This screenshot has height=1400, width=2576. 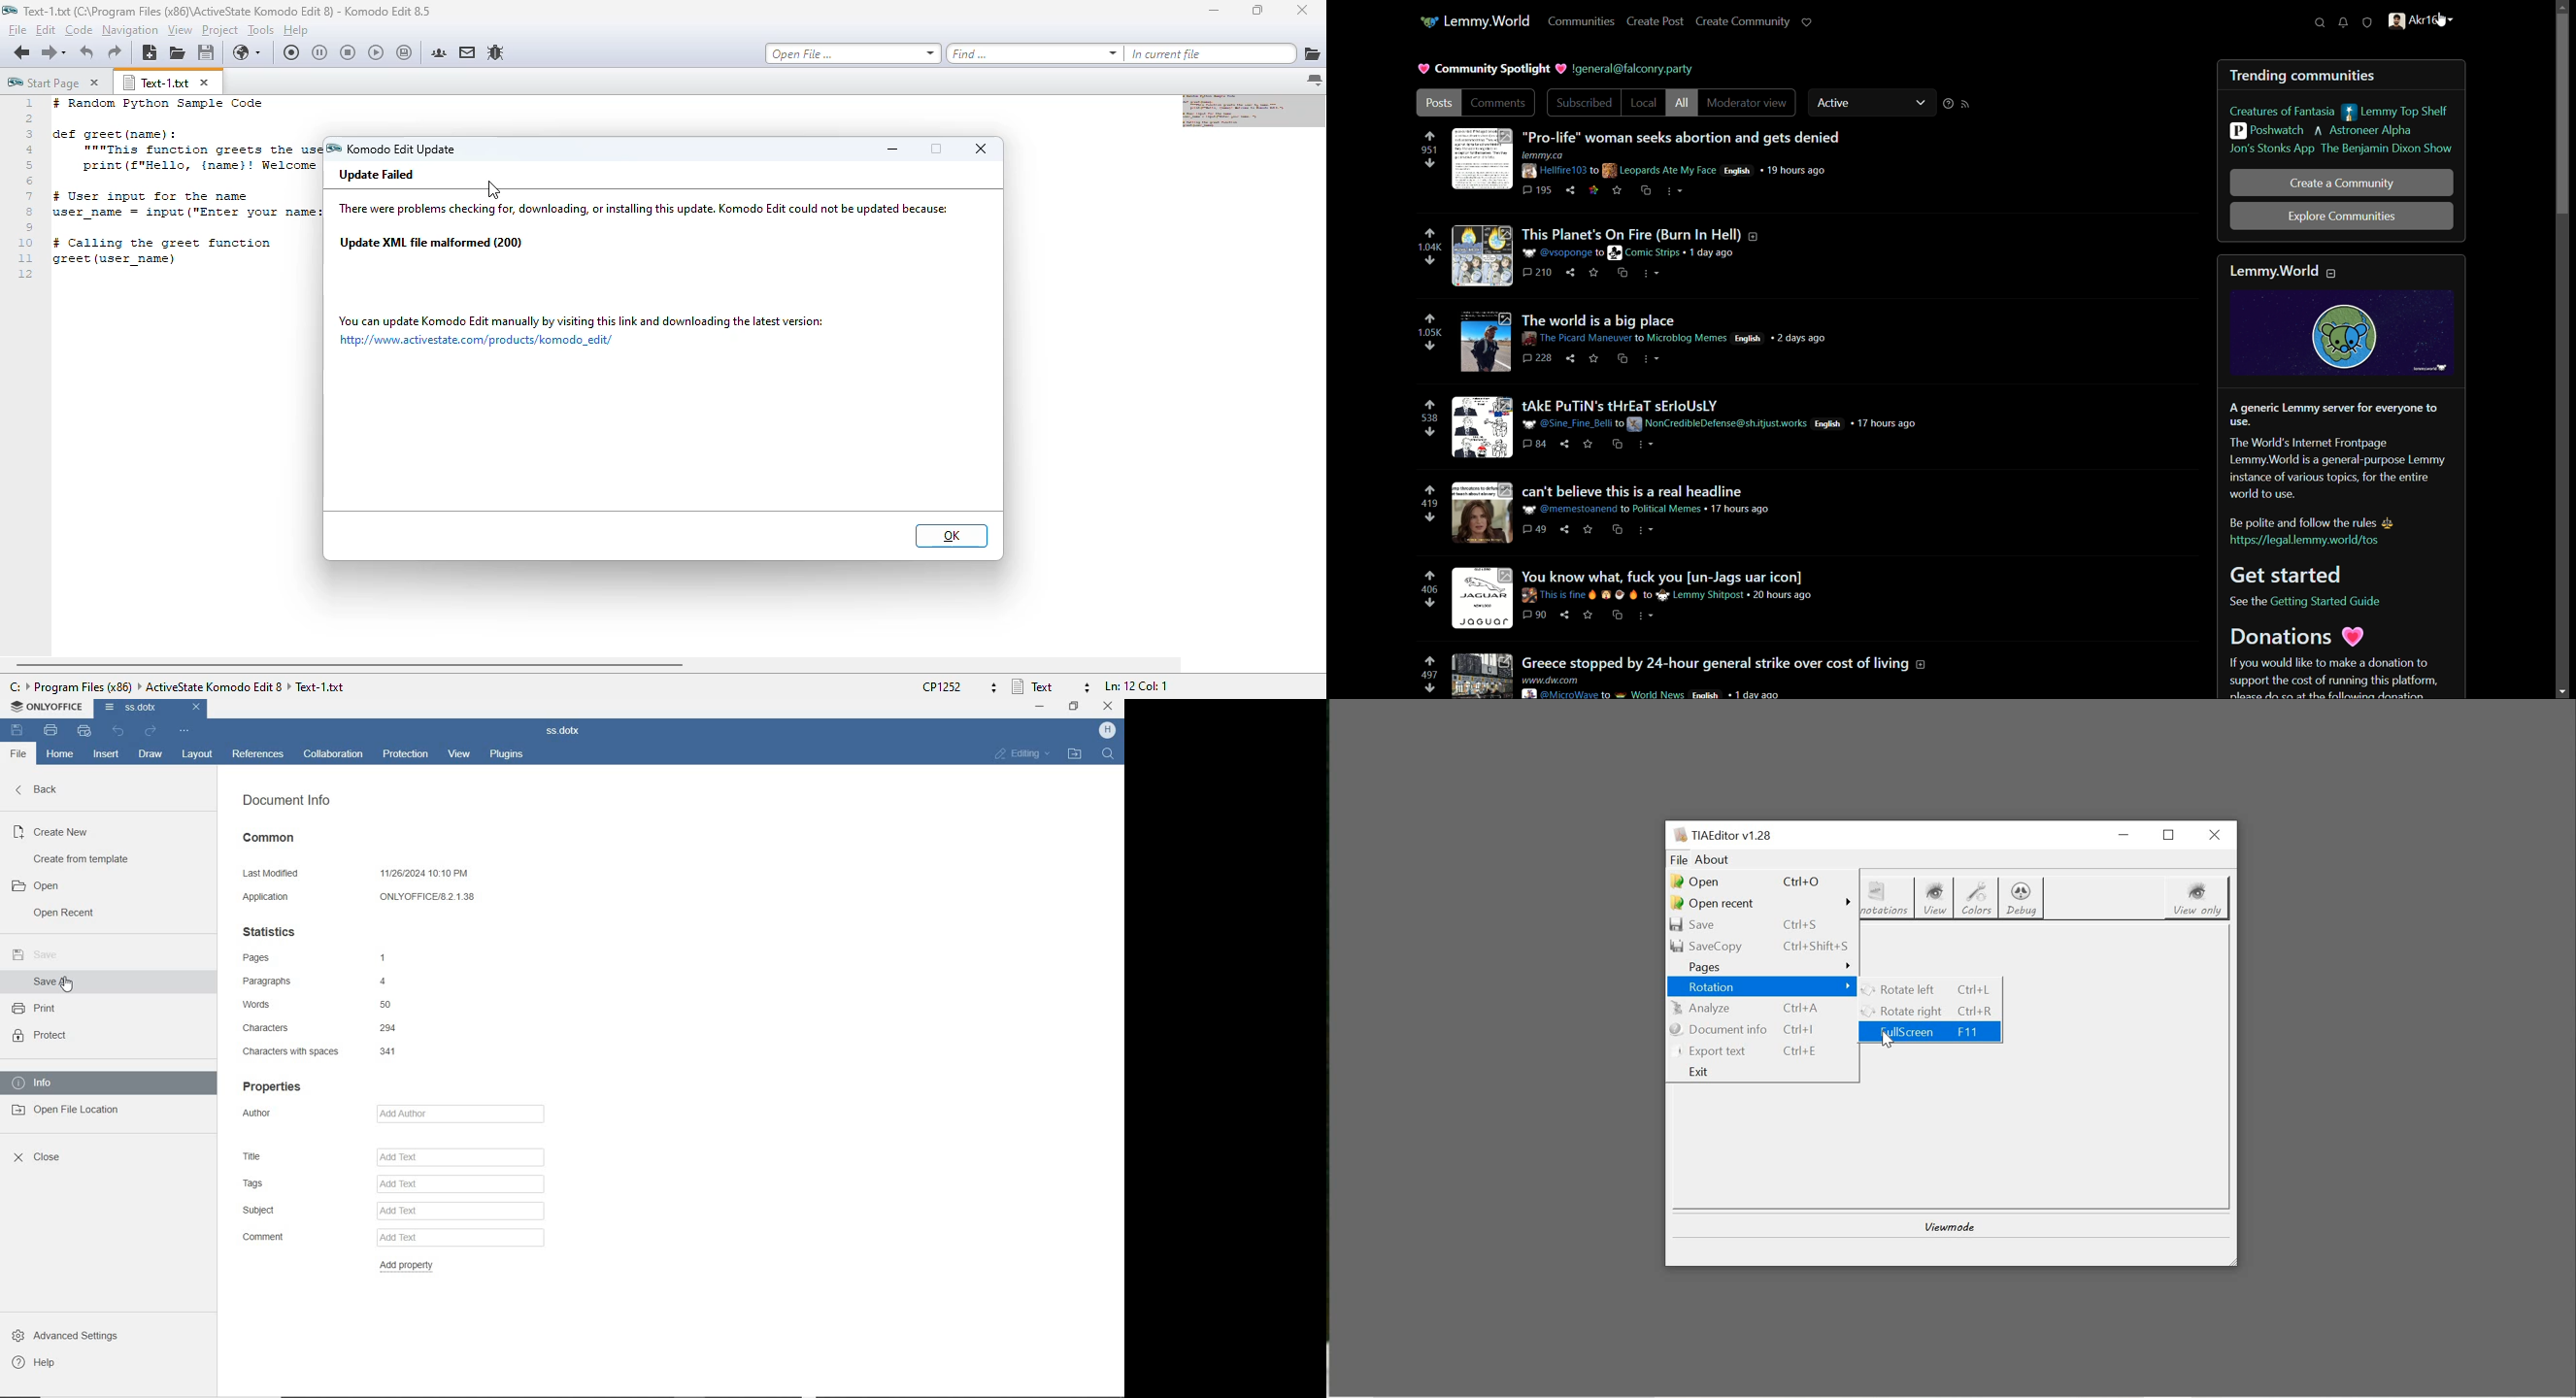 What do you see at coordinates (319, 52) in the screenshot?
I see `pause macro recording` at bounding box center [319, 52].